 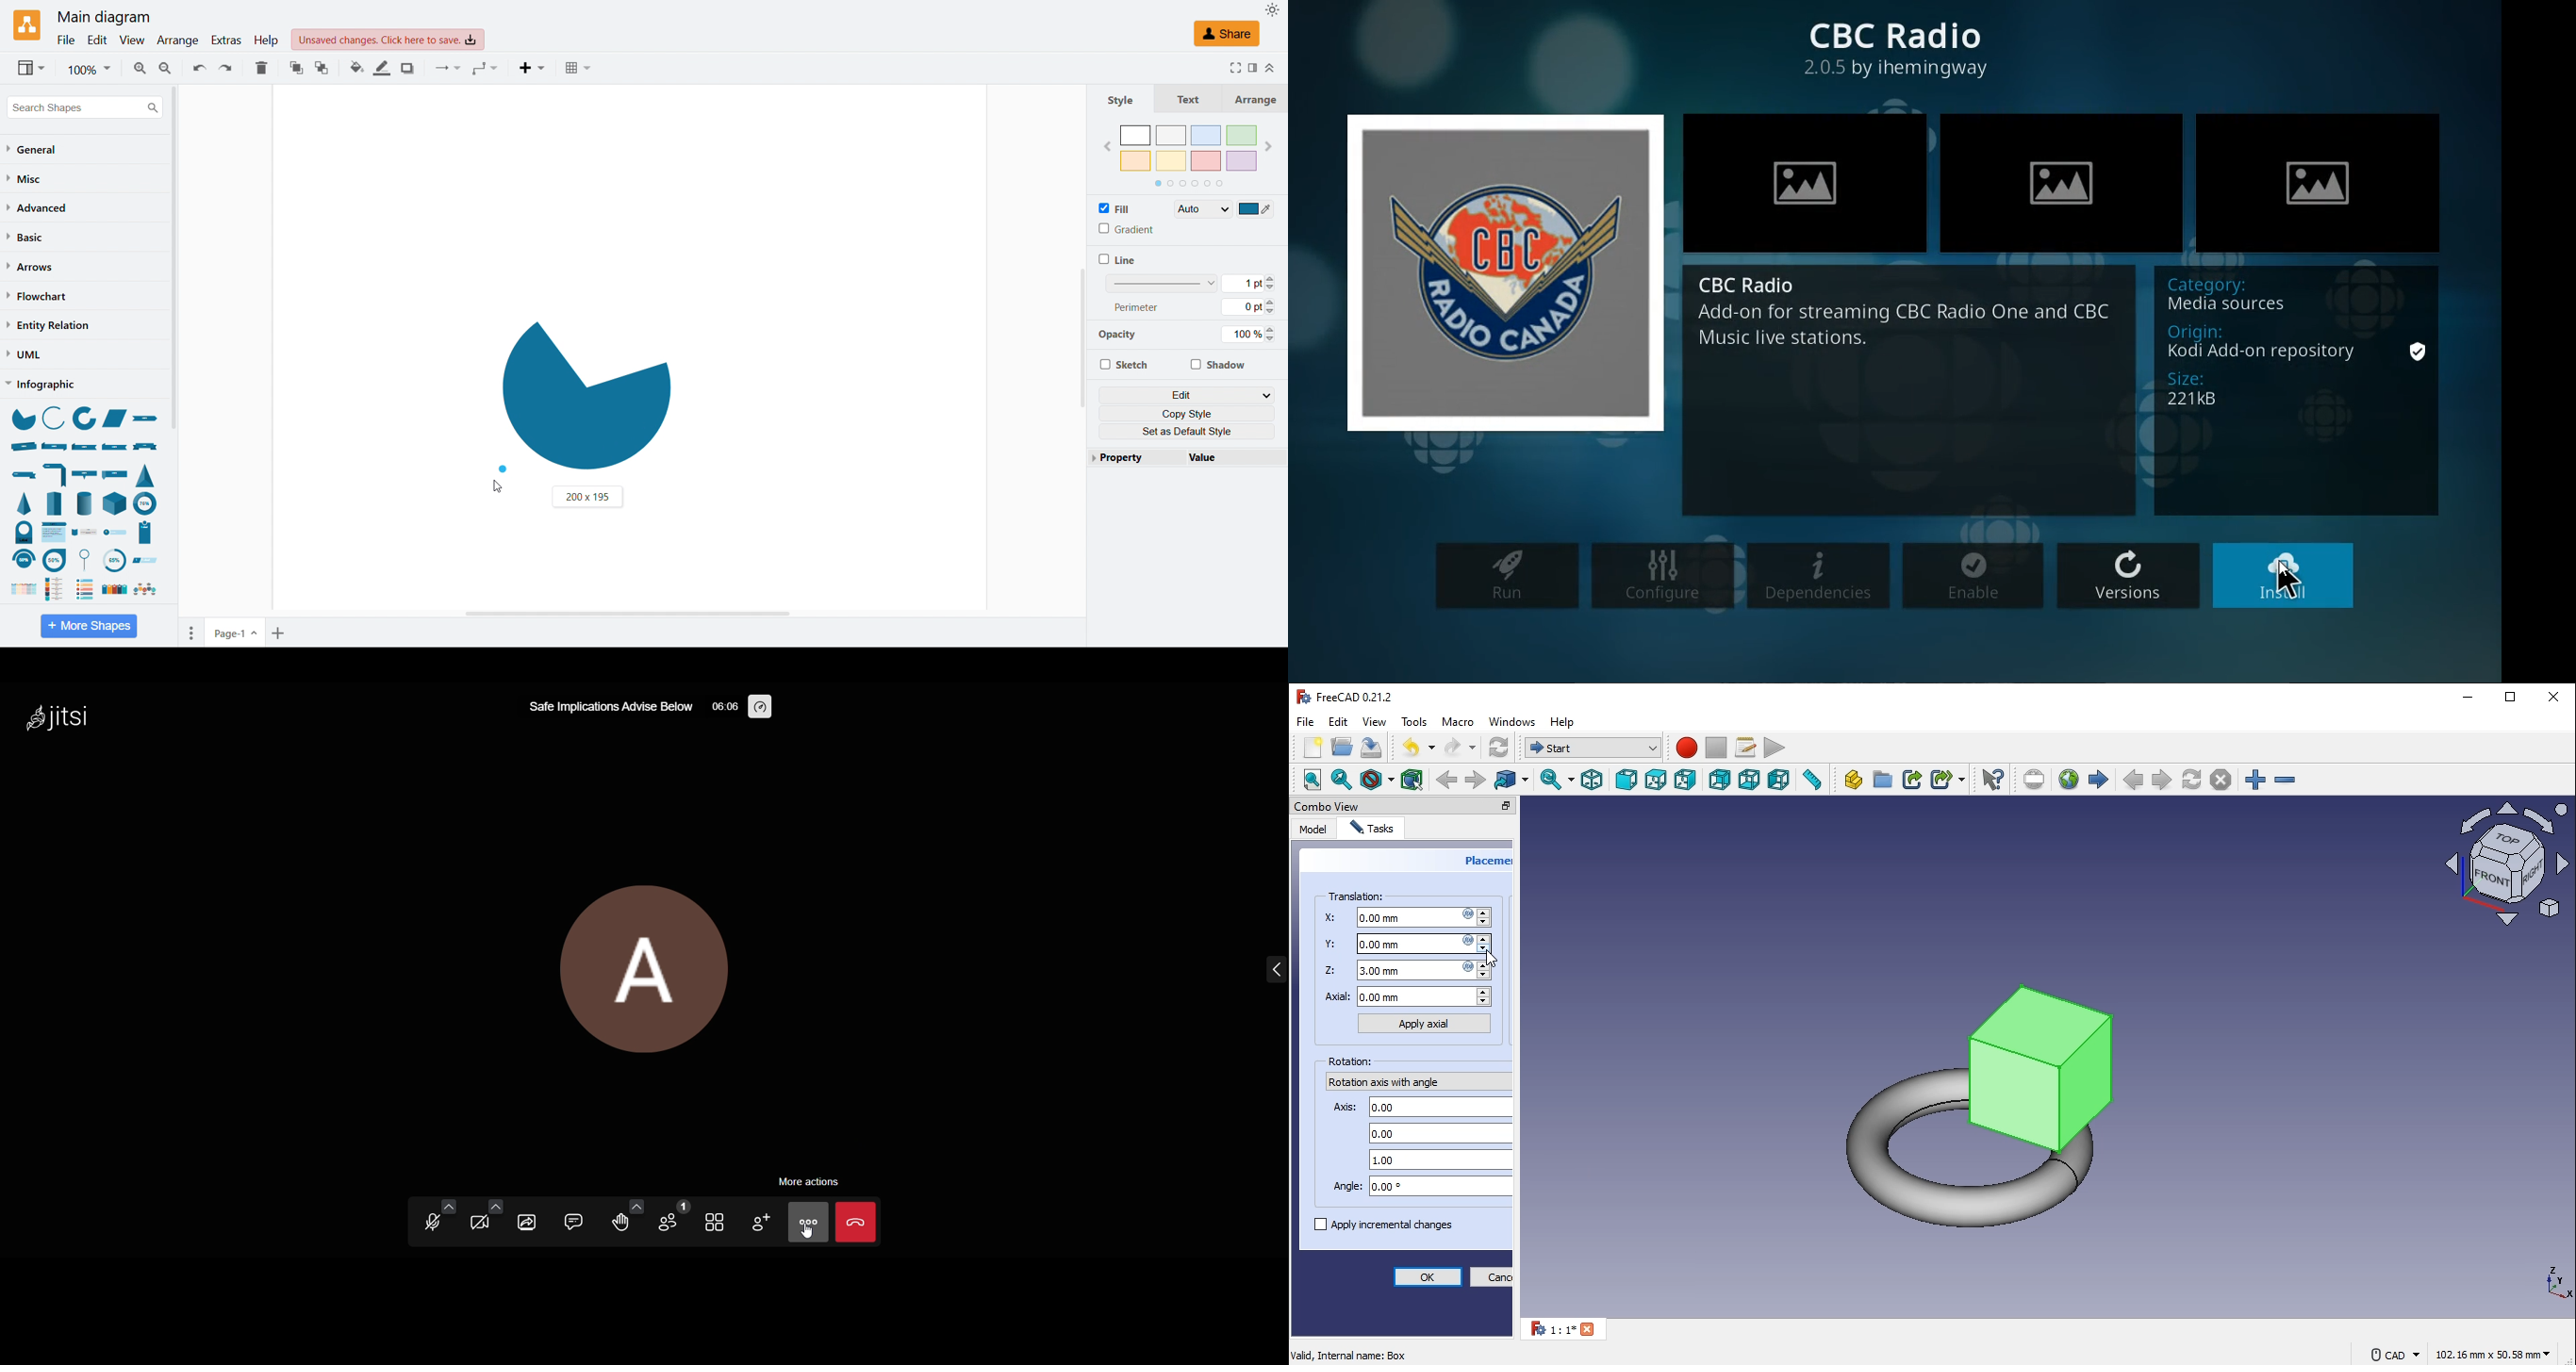 What do you see at coordinates (132, 41) in the screenshot?
I see `View ` at bounding box center [132, 41].